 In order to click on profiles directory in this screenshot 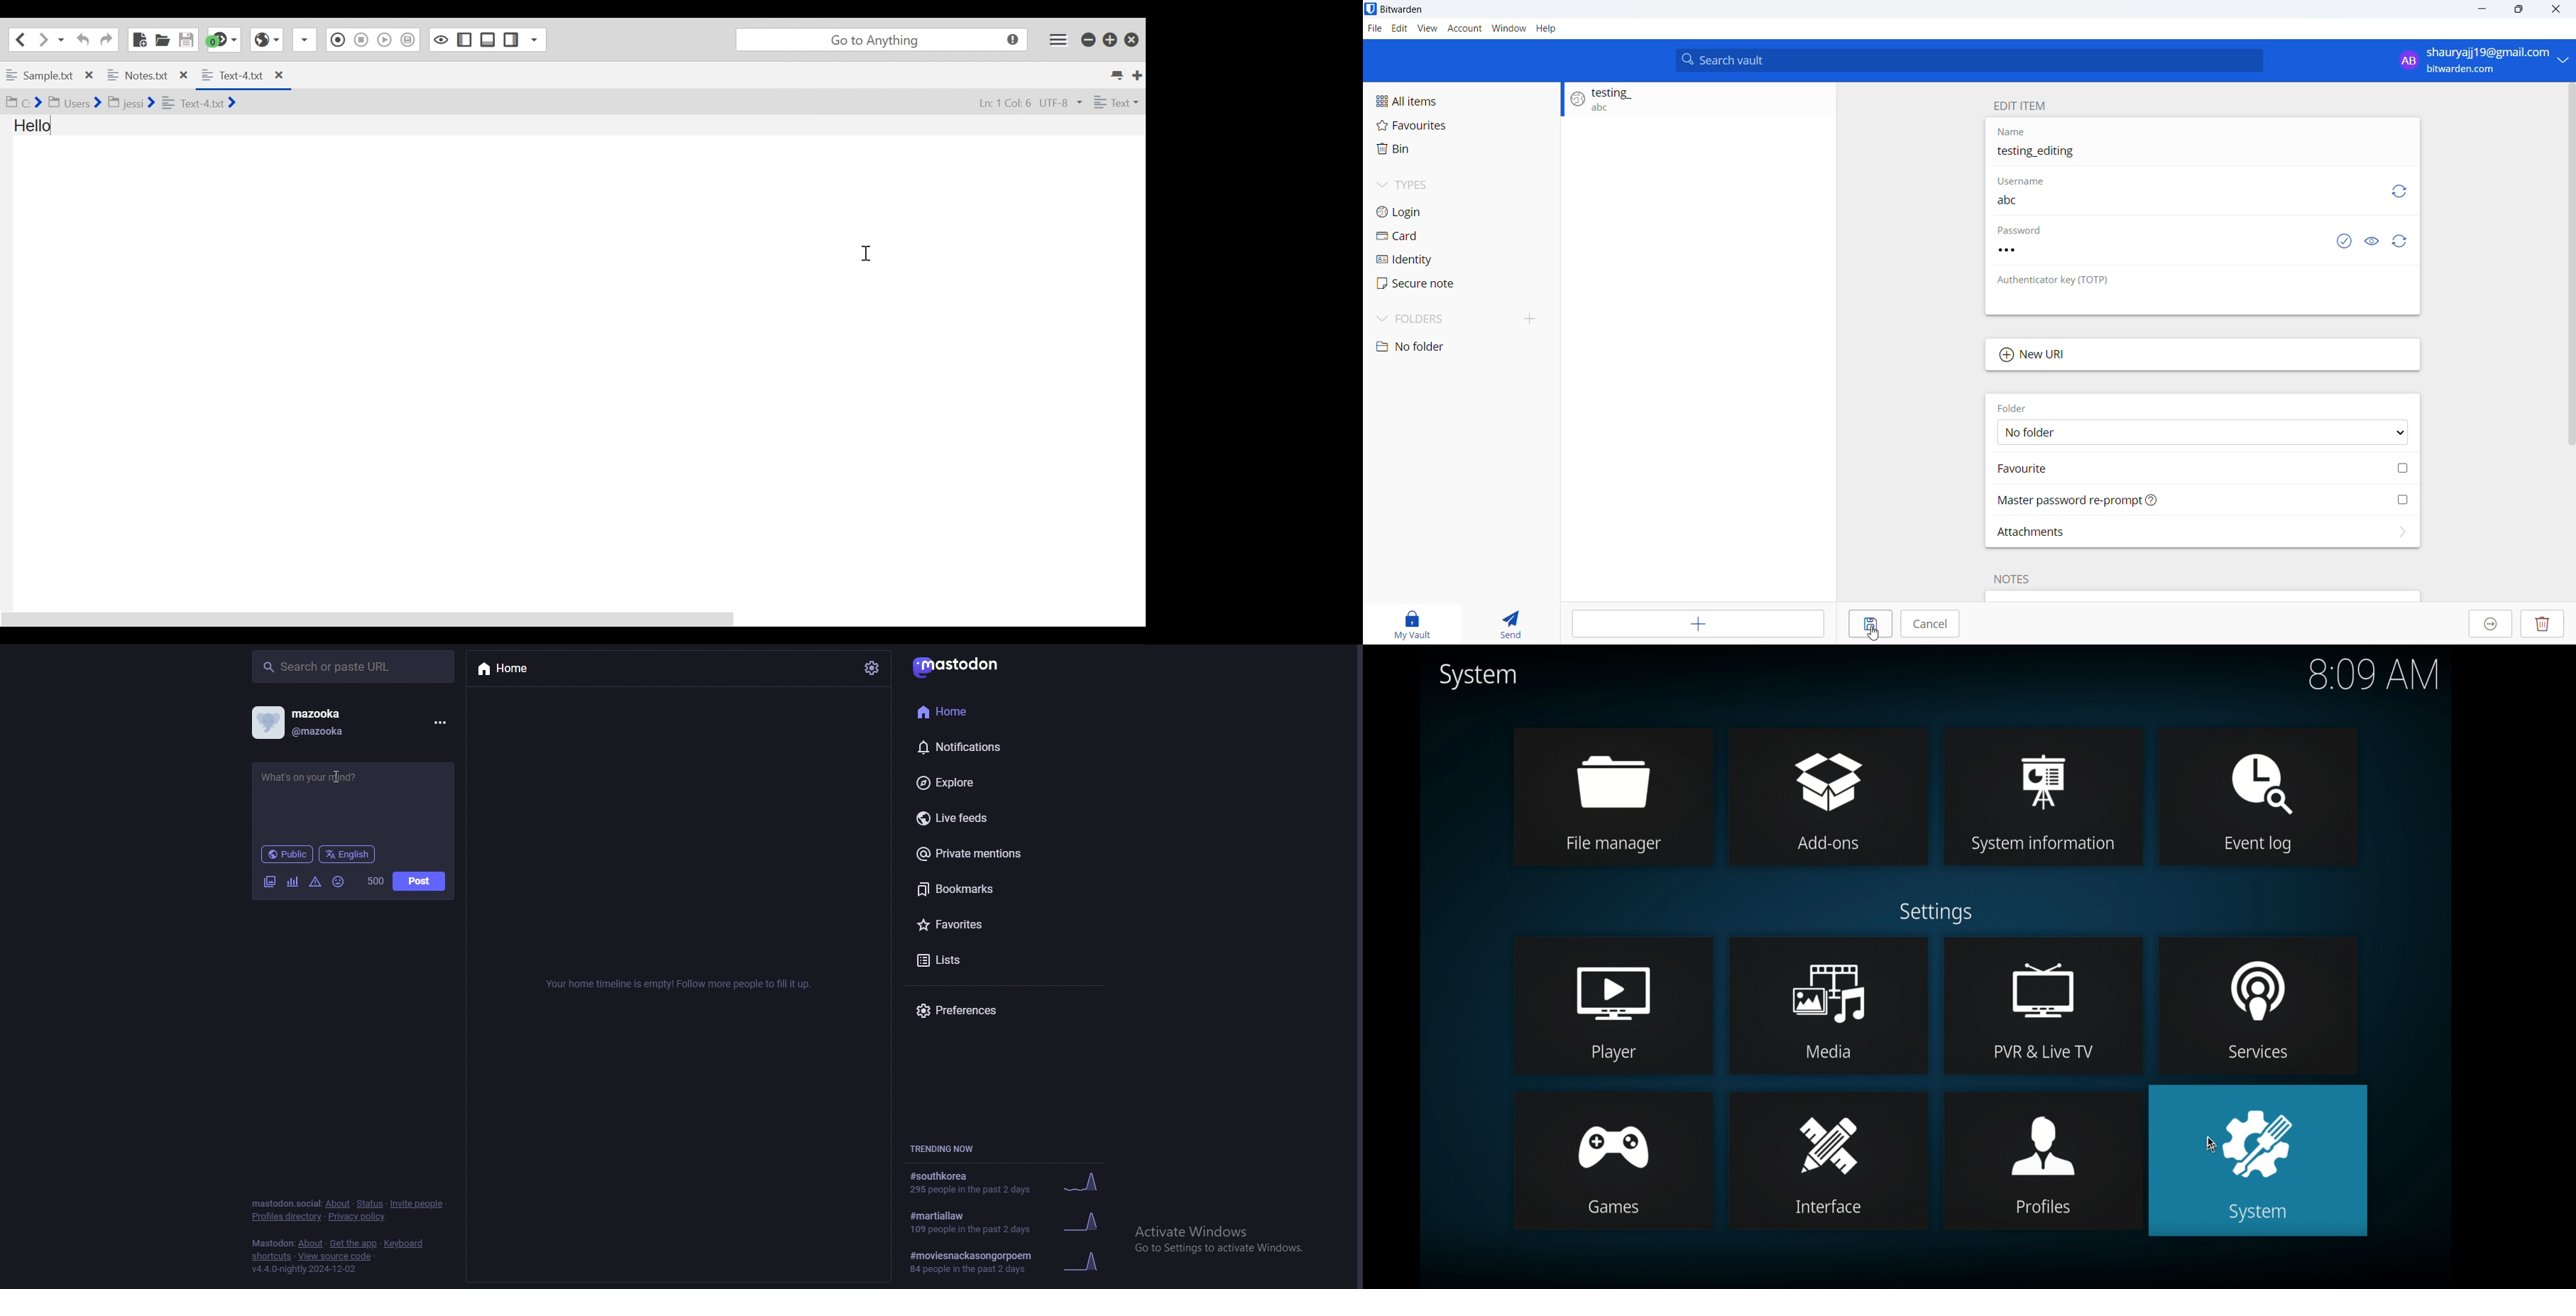, I will do `click(287, 1217)`.